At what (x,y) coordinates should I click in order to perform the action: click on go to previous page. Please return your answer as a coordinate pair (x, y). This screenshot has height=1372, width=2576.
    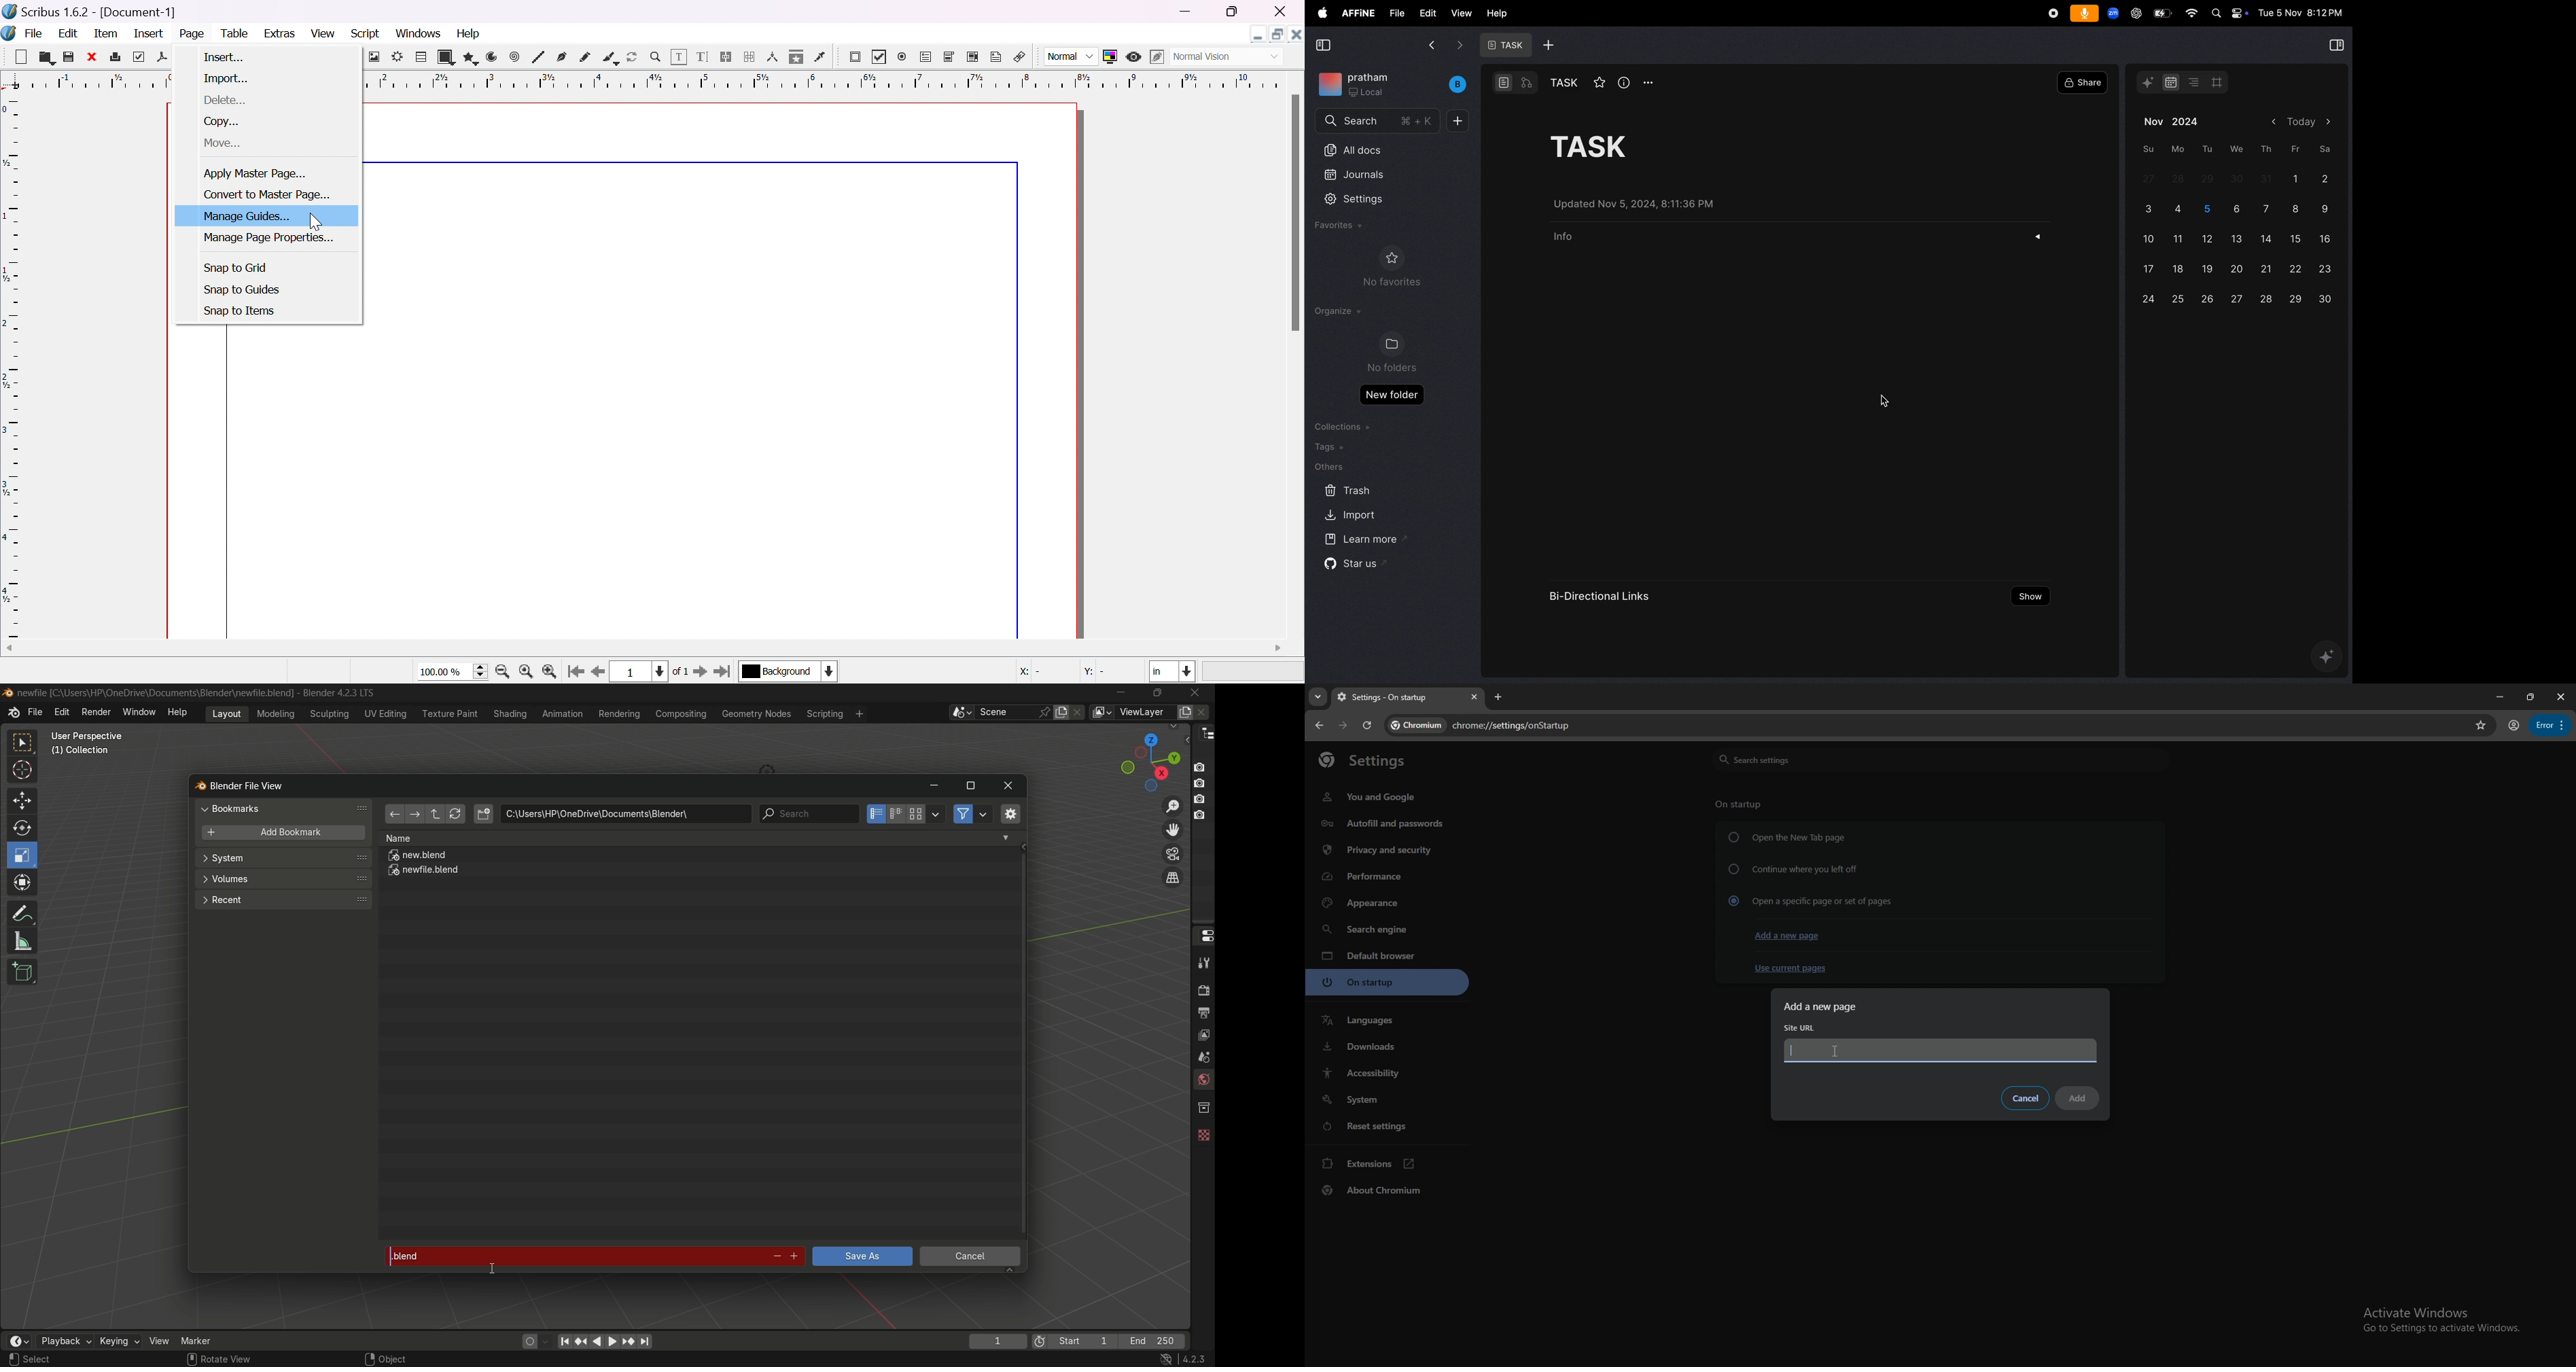
    Looking at the image, I should click on (598, 672).